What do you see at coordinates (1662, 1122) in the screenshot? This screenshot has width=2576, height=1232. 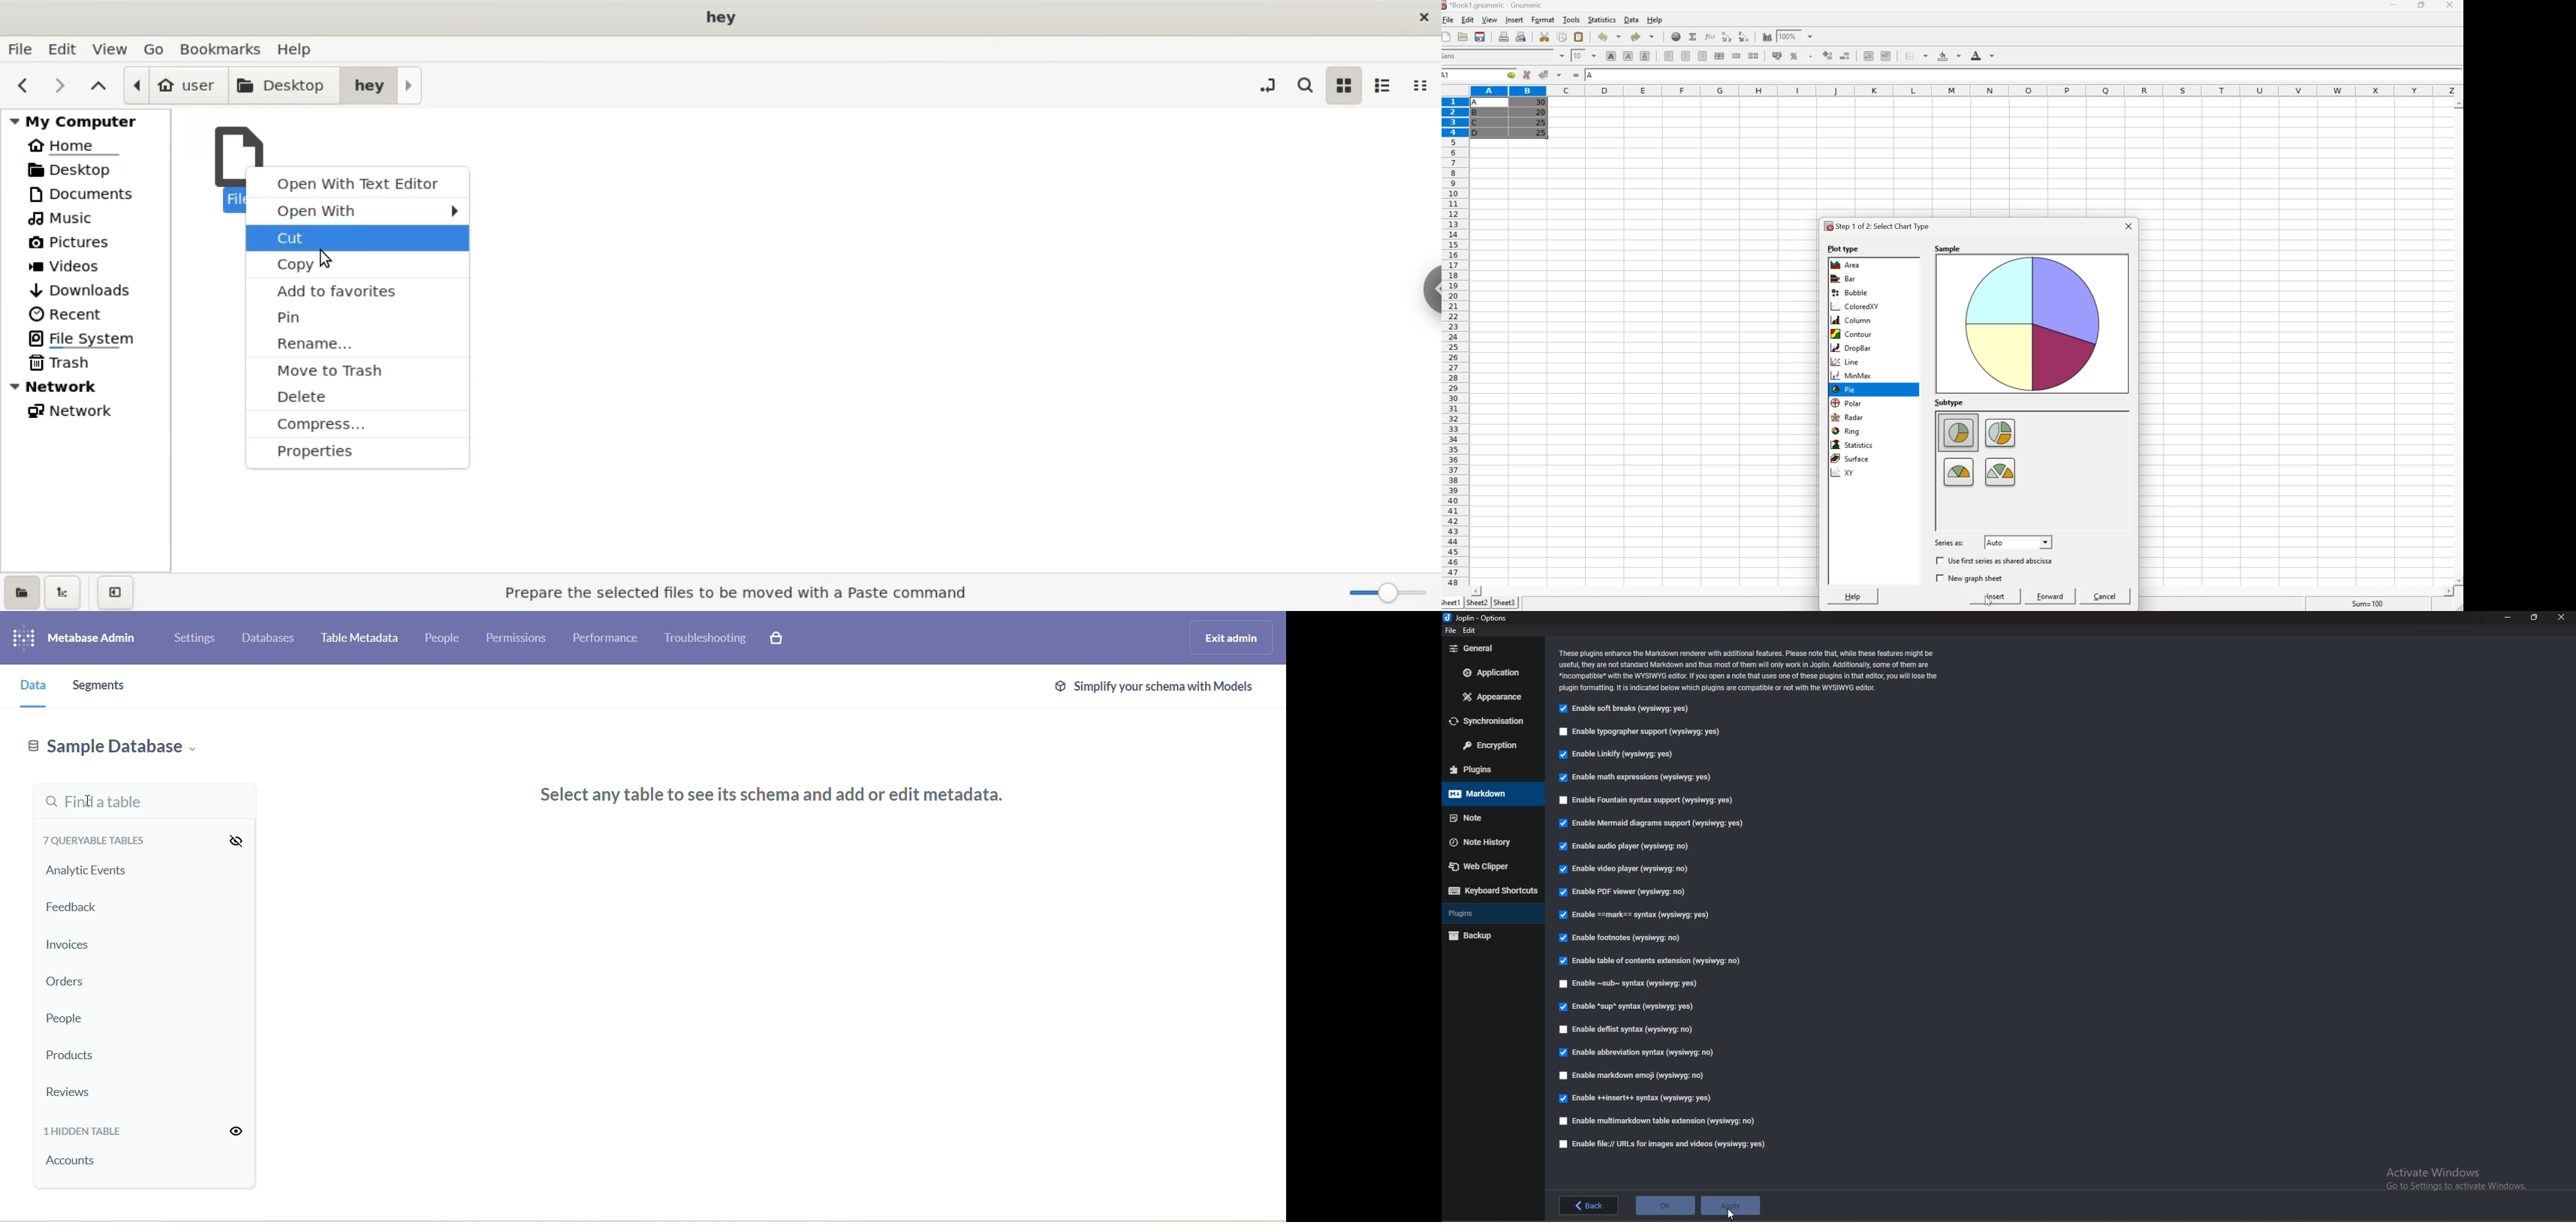 I see `enable multimarkdown table extension` at bounding box center [1662, 1122].